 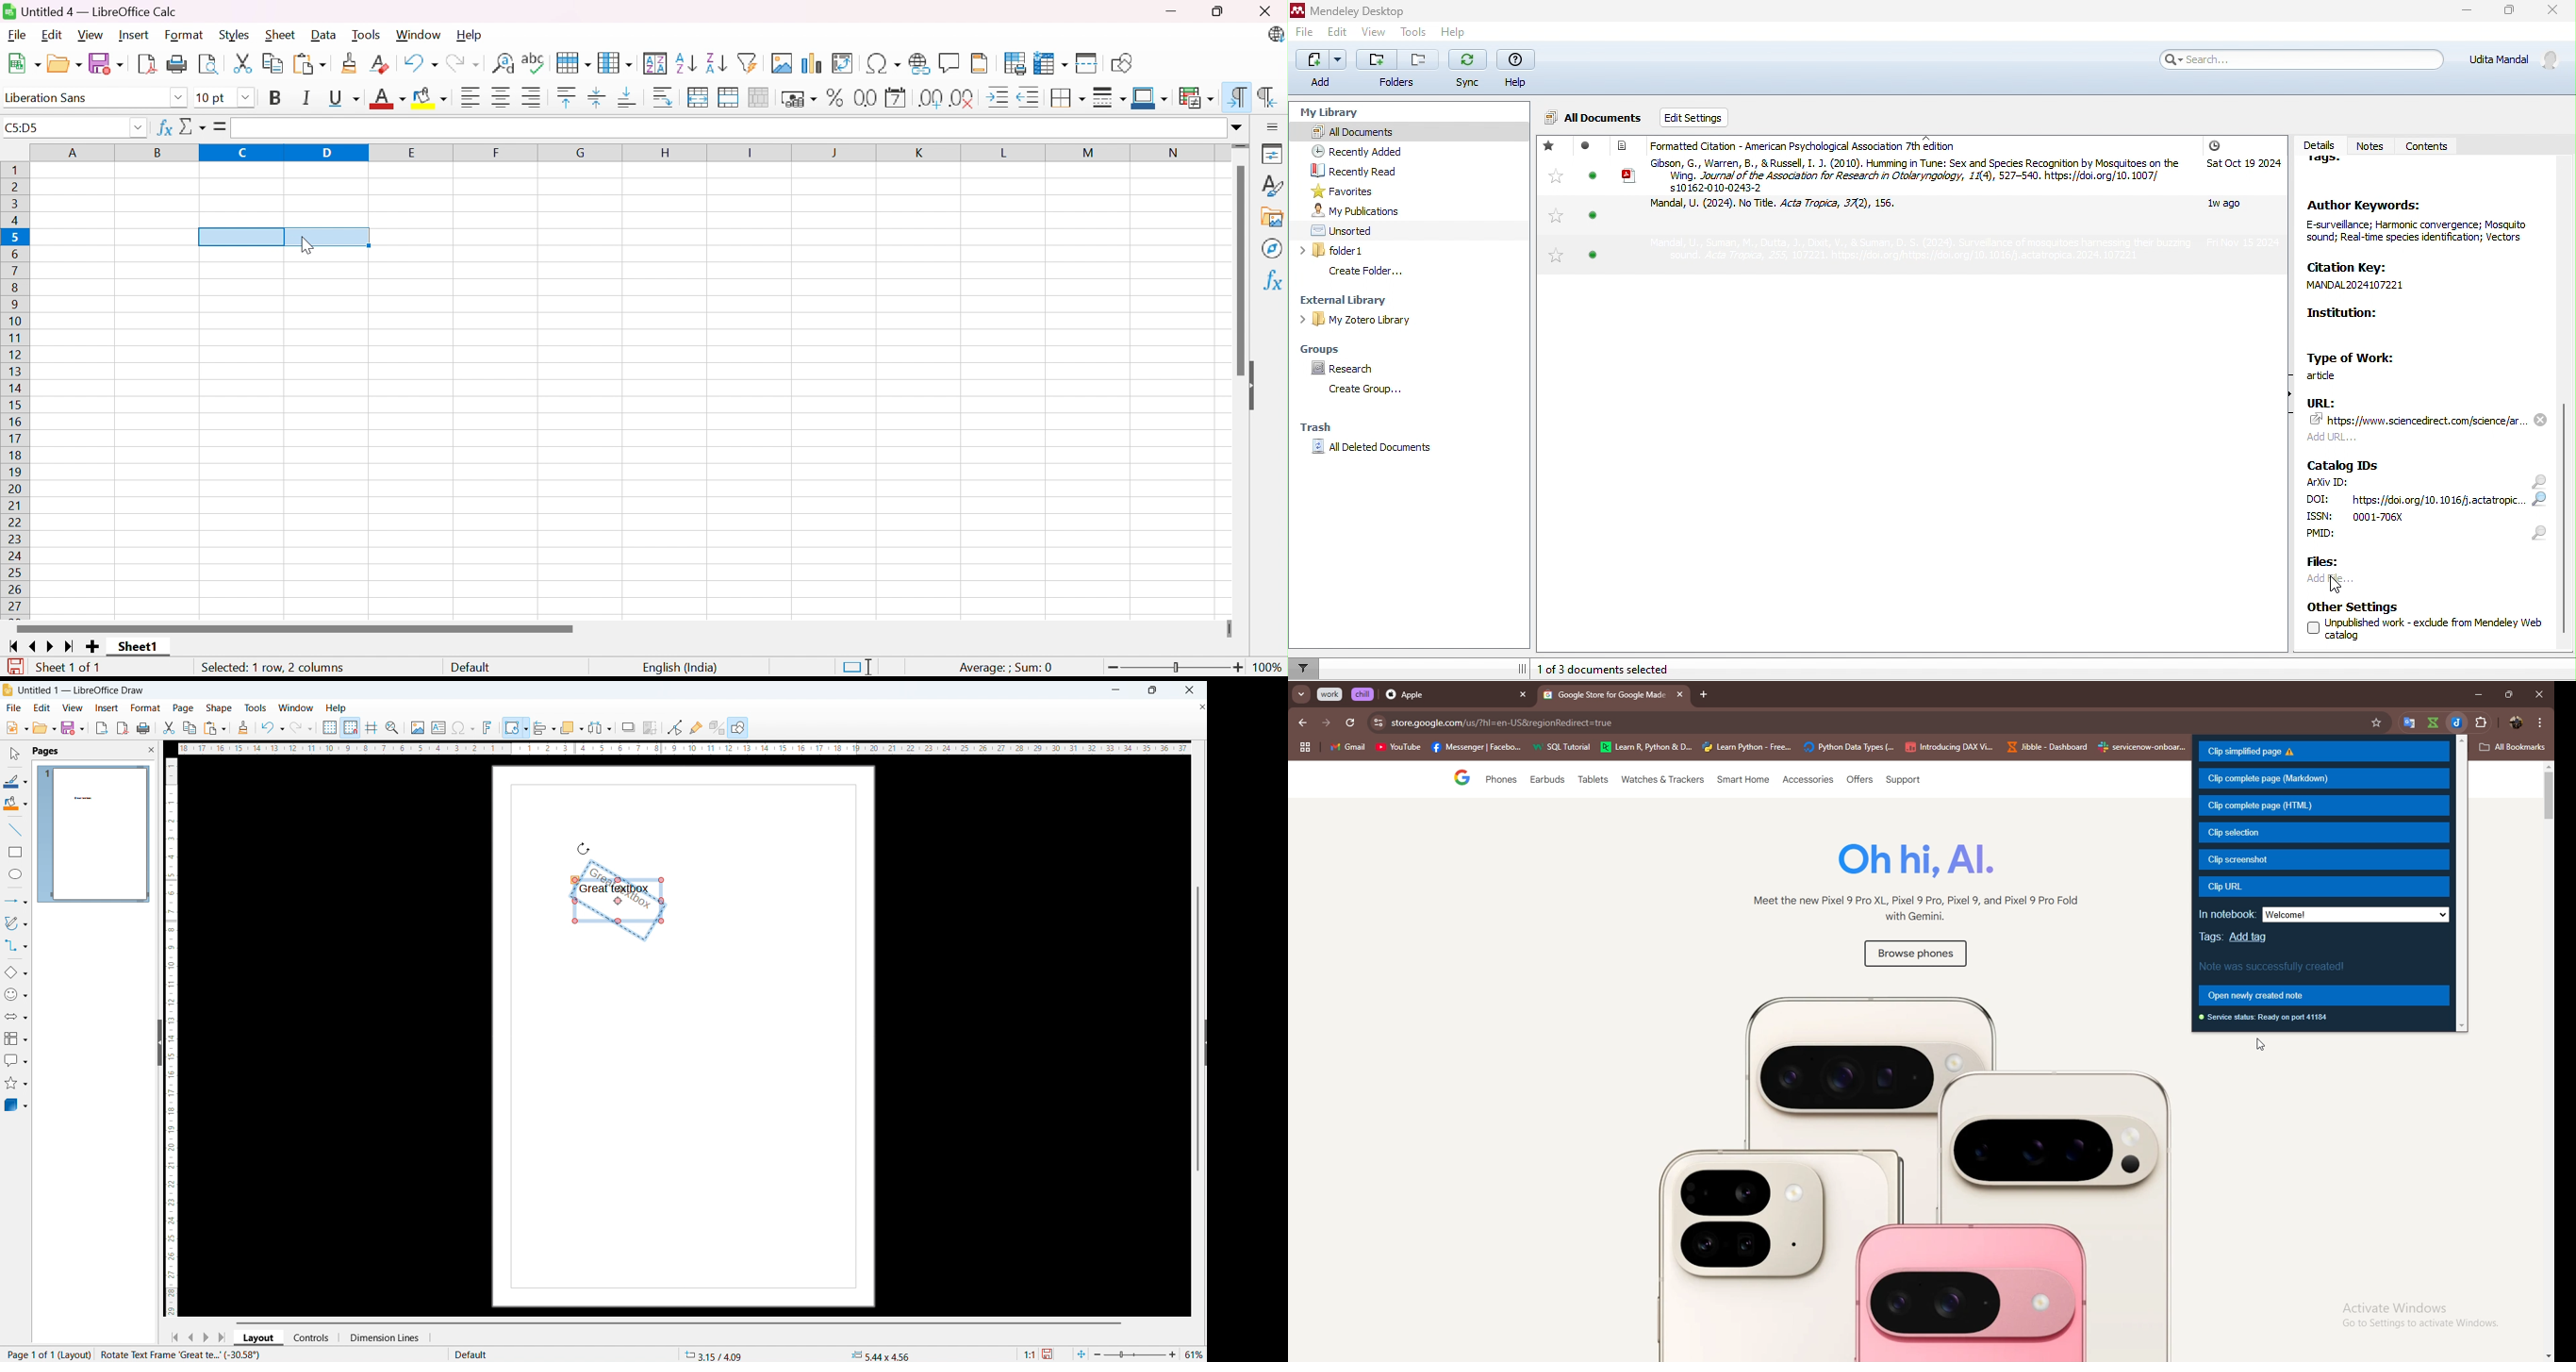 What do you see at coordinates (1338, 33) in the screenshot?
I see `edit` at bounding box center [1338, 33].